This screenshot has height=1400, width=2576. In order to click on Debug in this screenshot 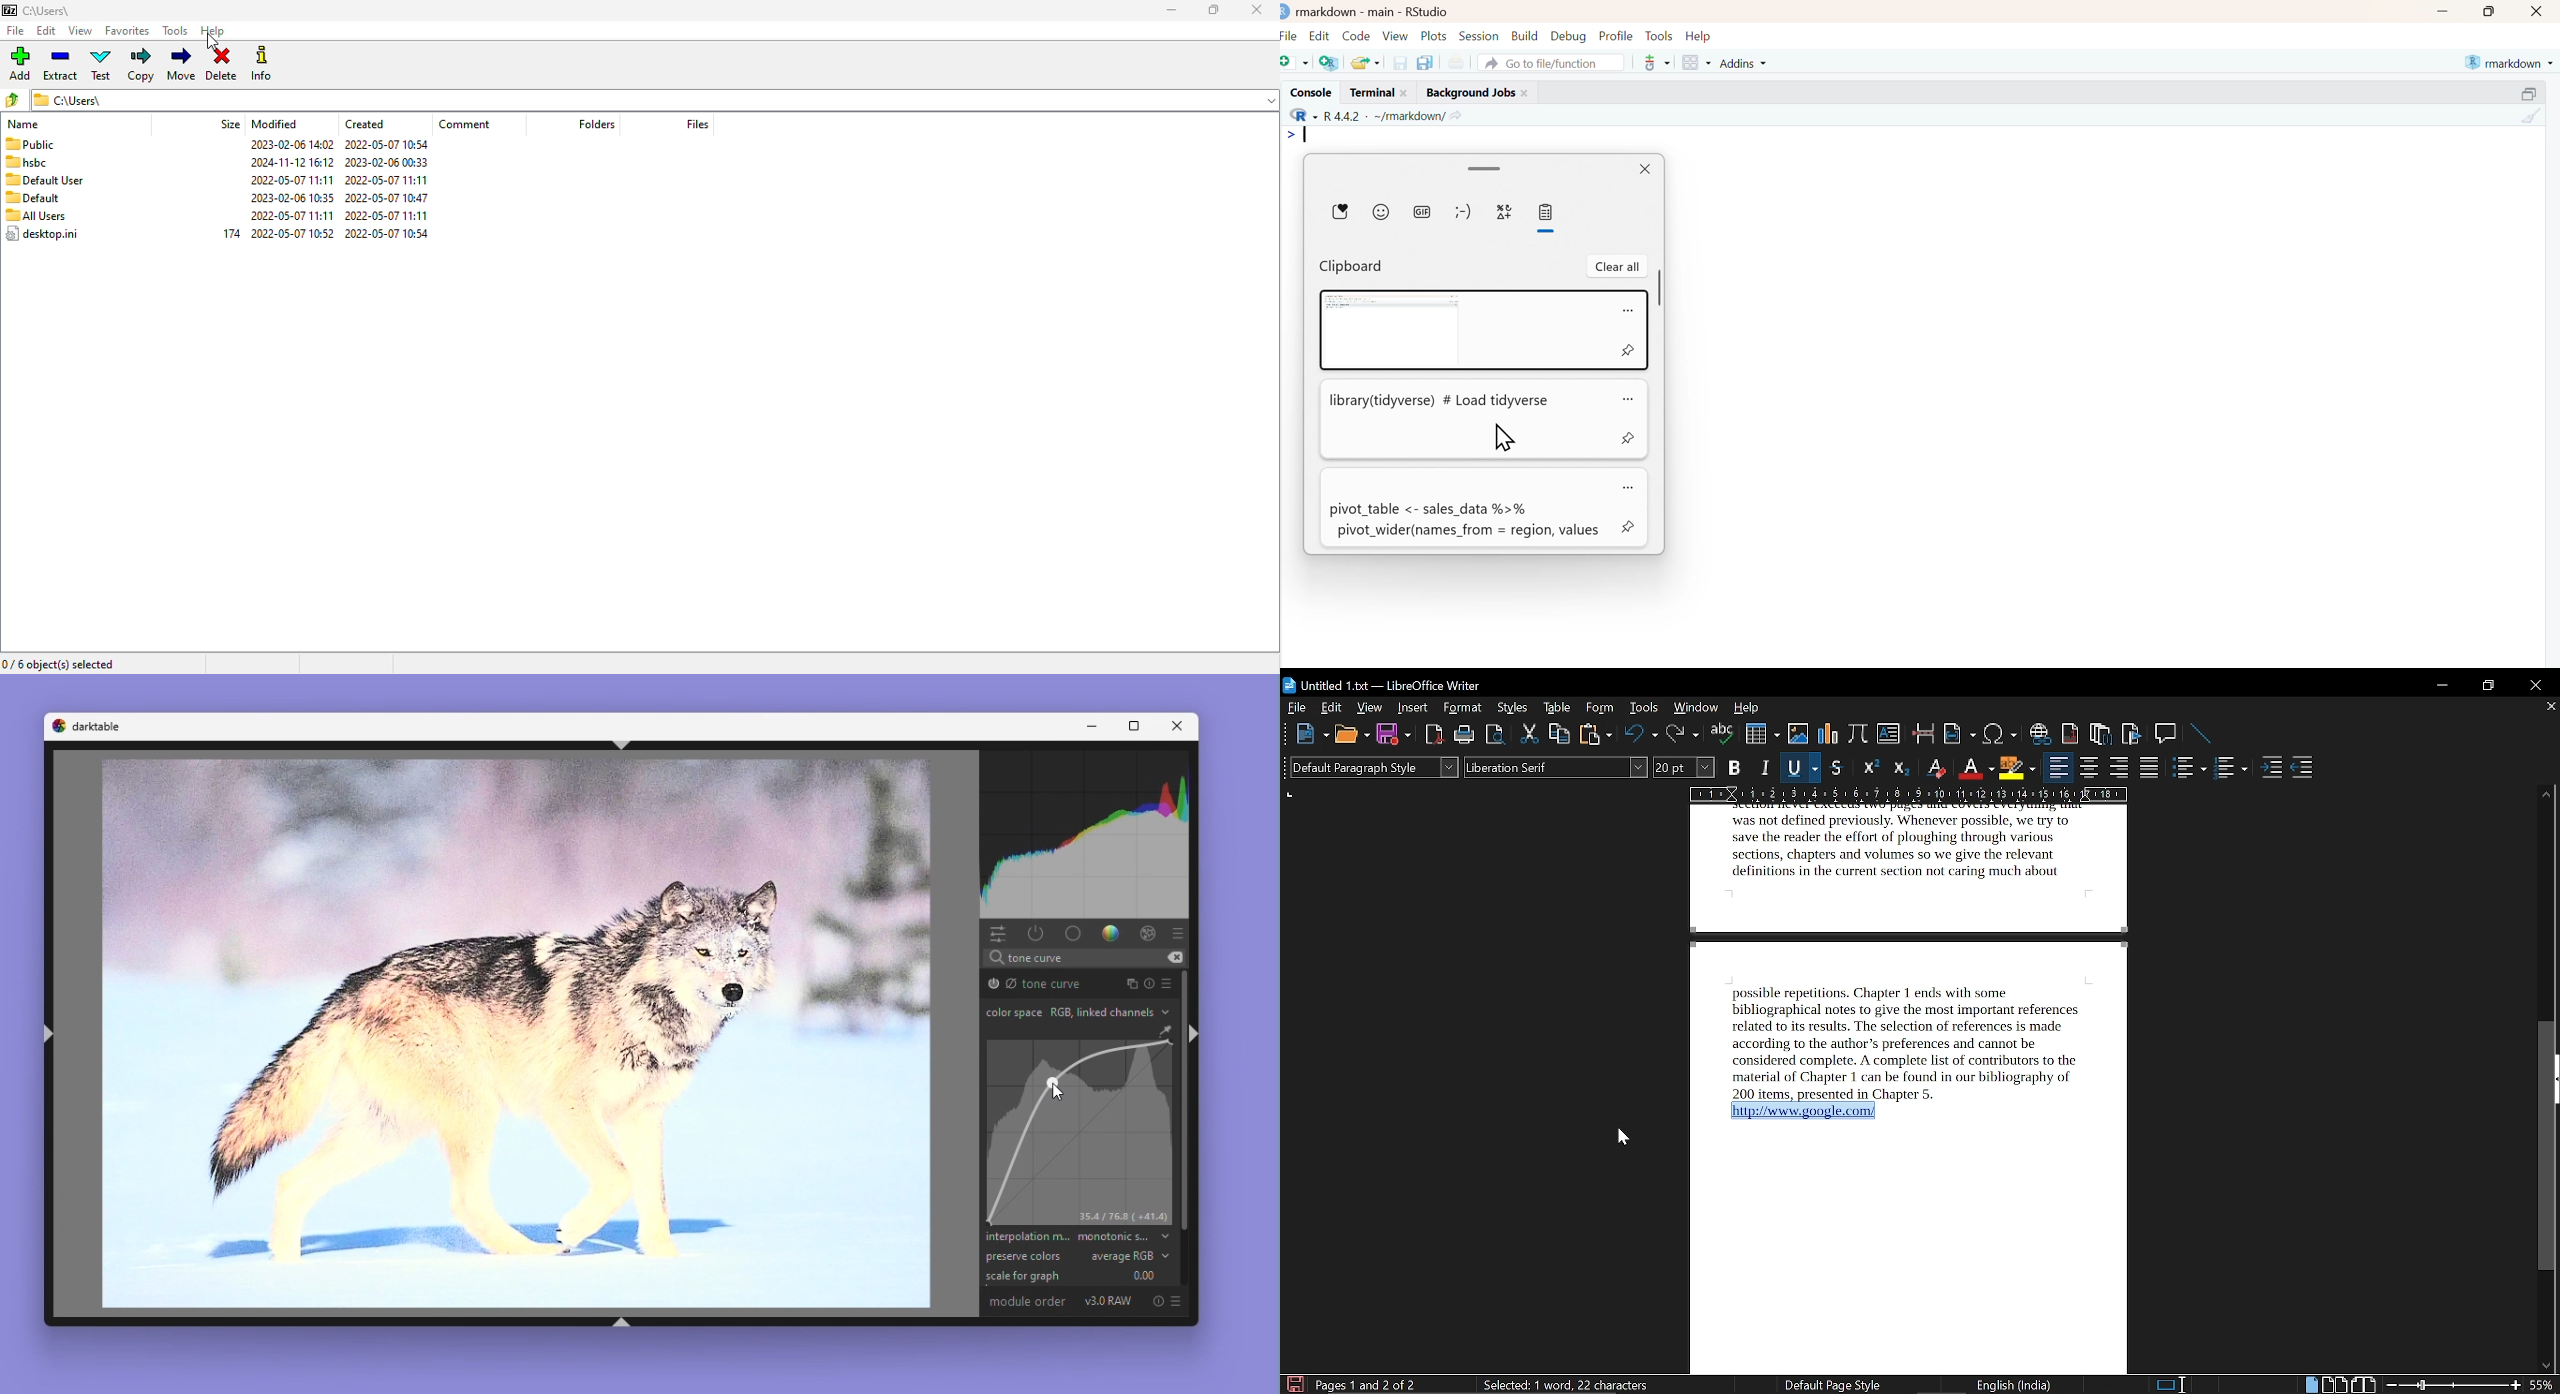, I will do `click(1568, 34)`.